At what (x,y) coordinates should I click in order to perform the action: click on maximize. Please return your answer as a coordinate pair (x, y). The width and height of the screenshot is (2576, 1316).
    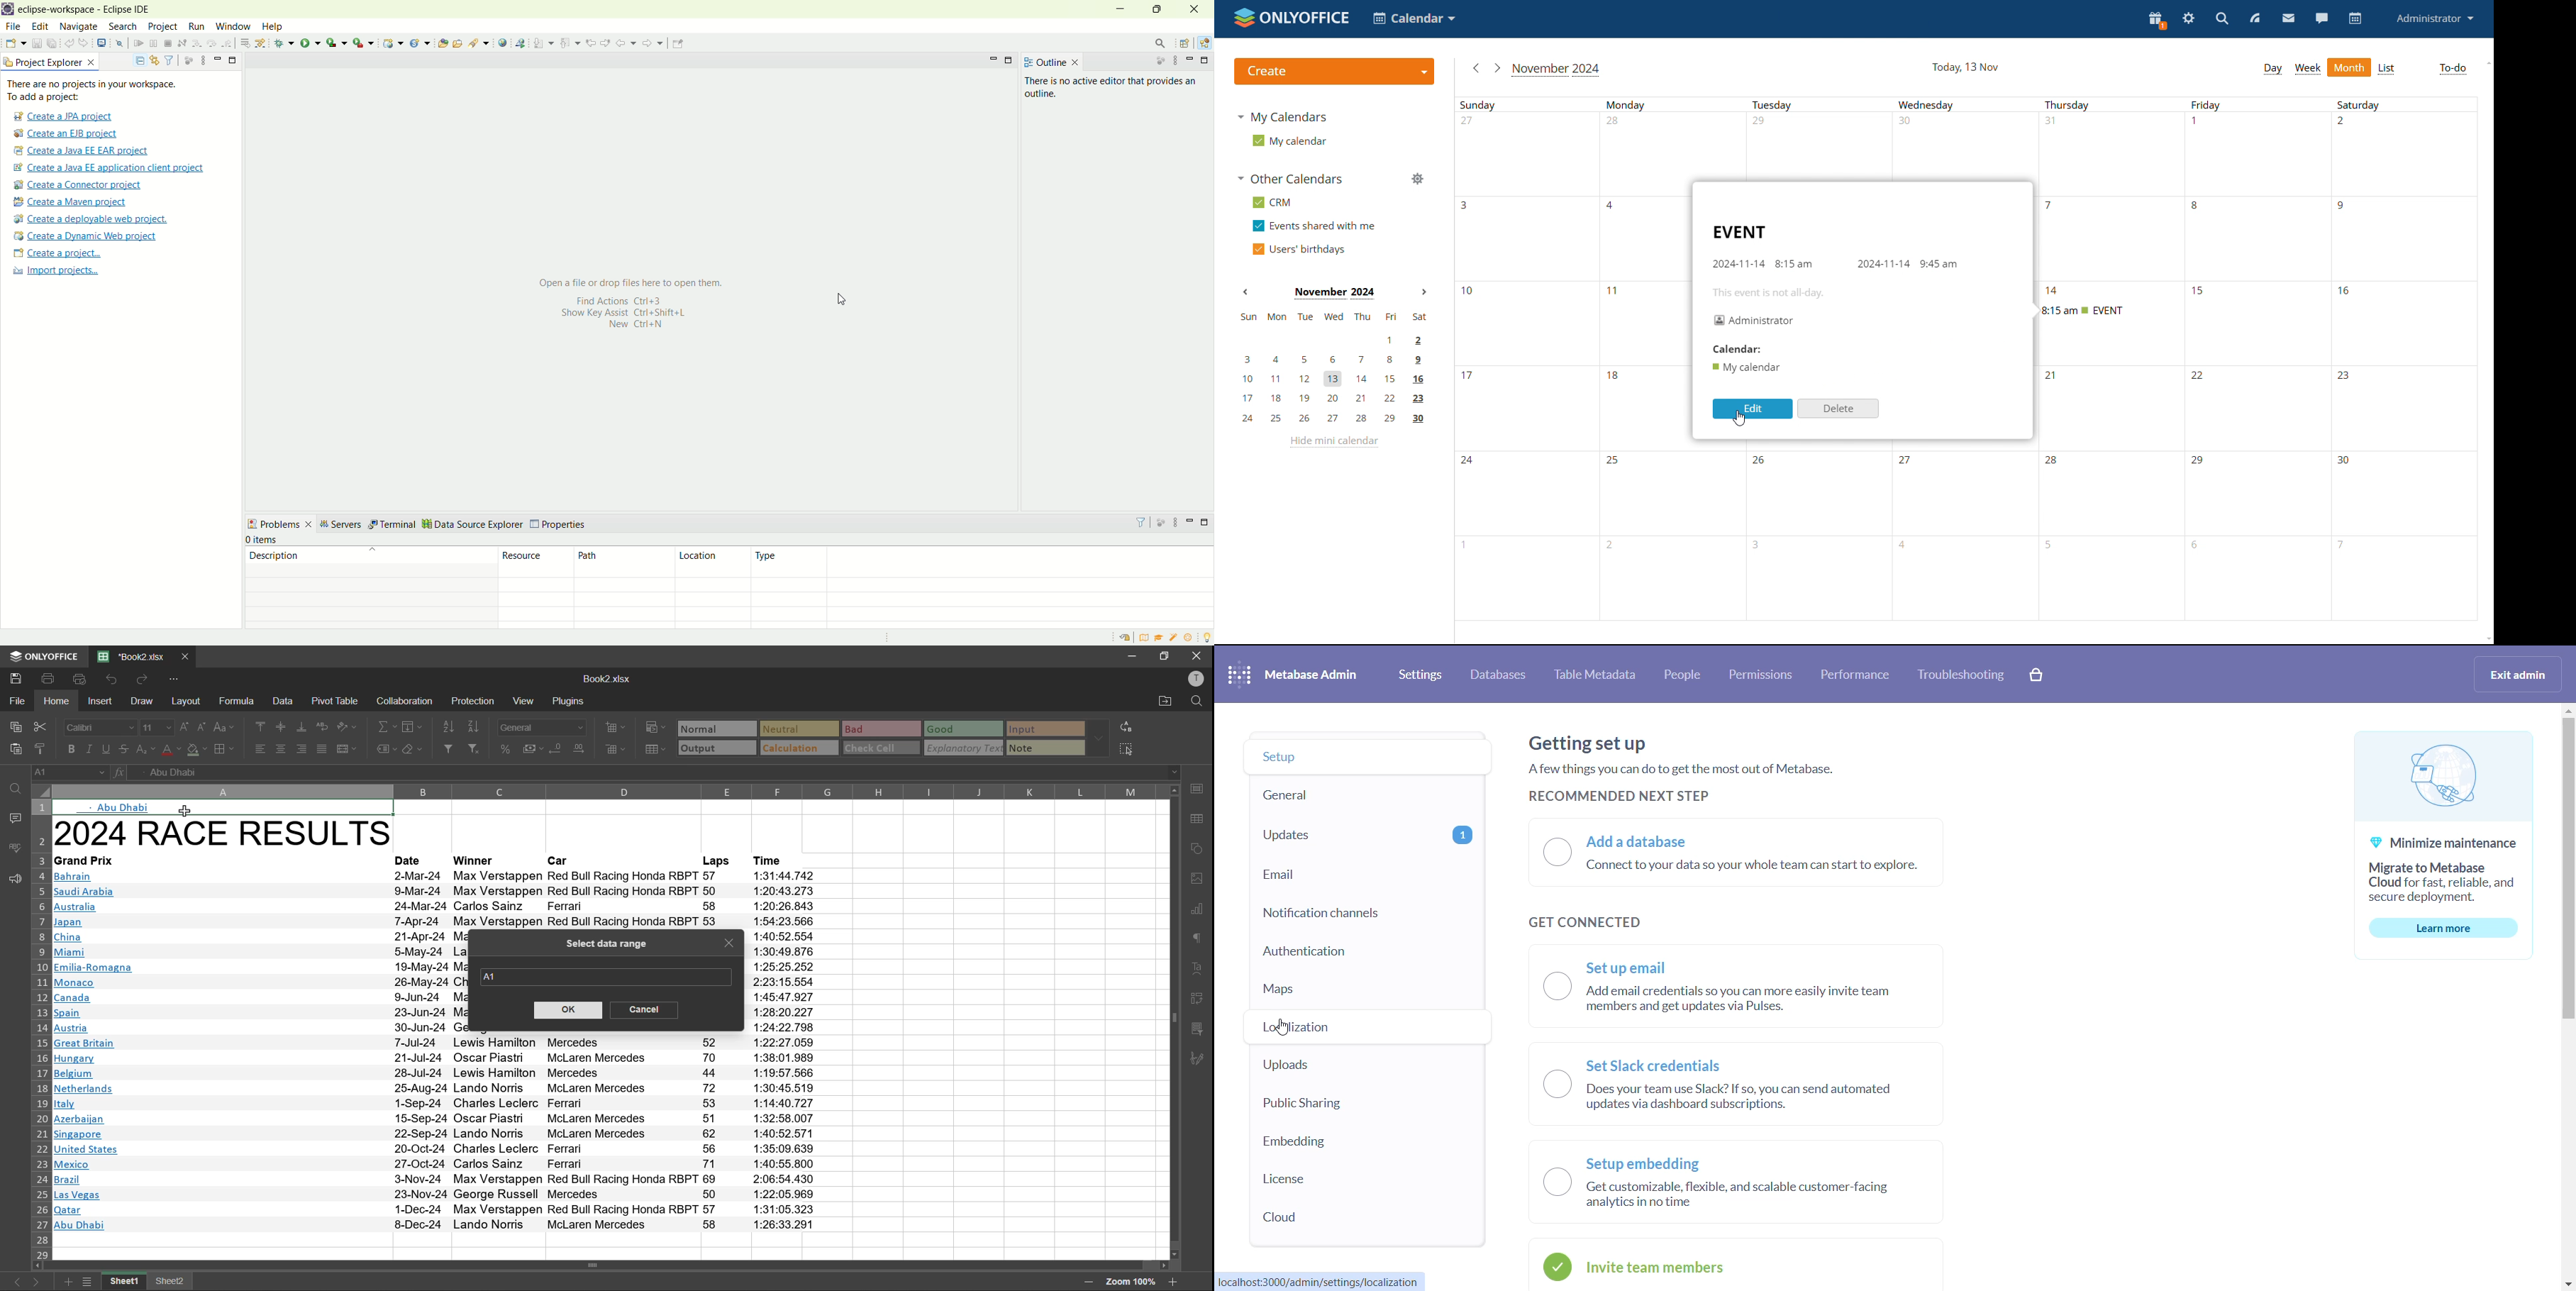
    Looking at the image, I should click on (1203, 521).